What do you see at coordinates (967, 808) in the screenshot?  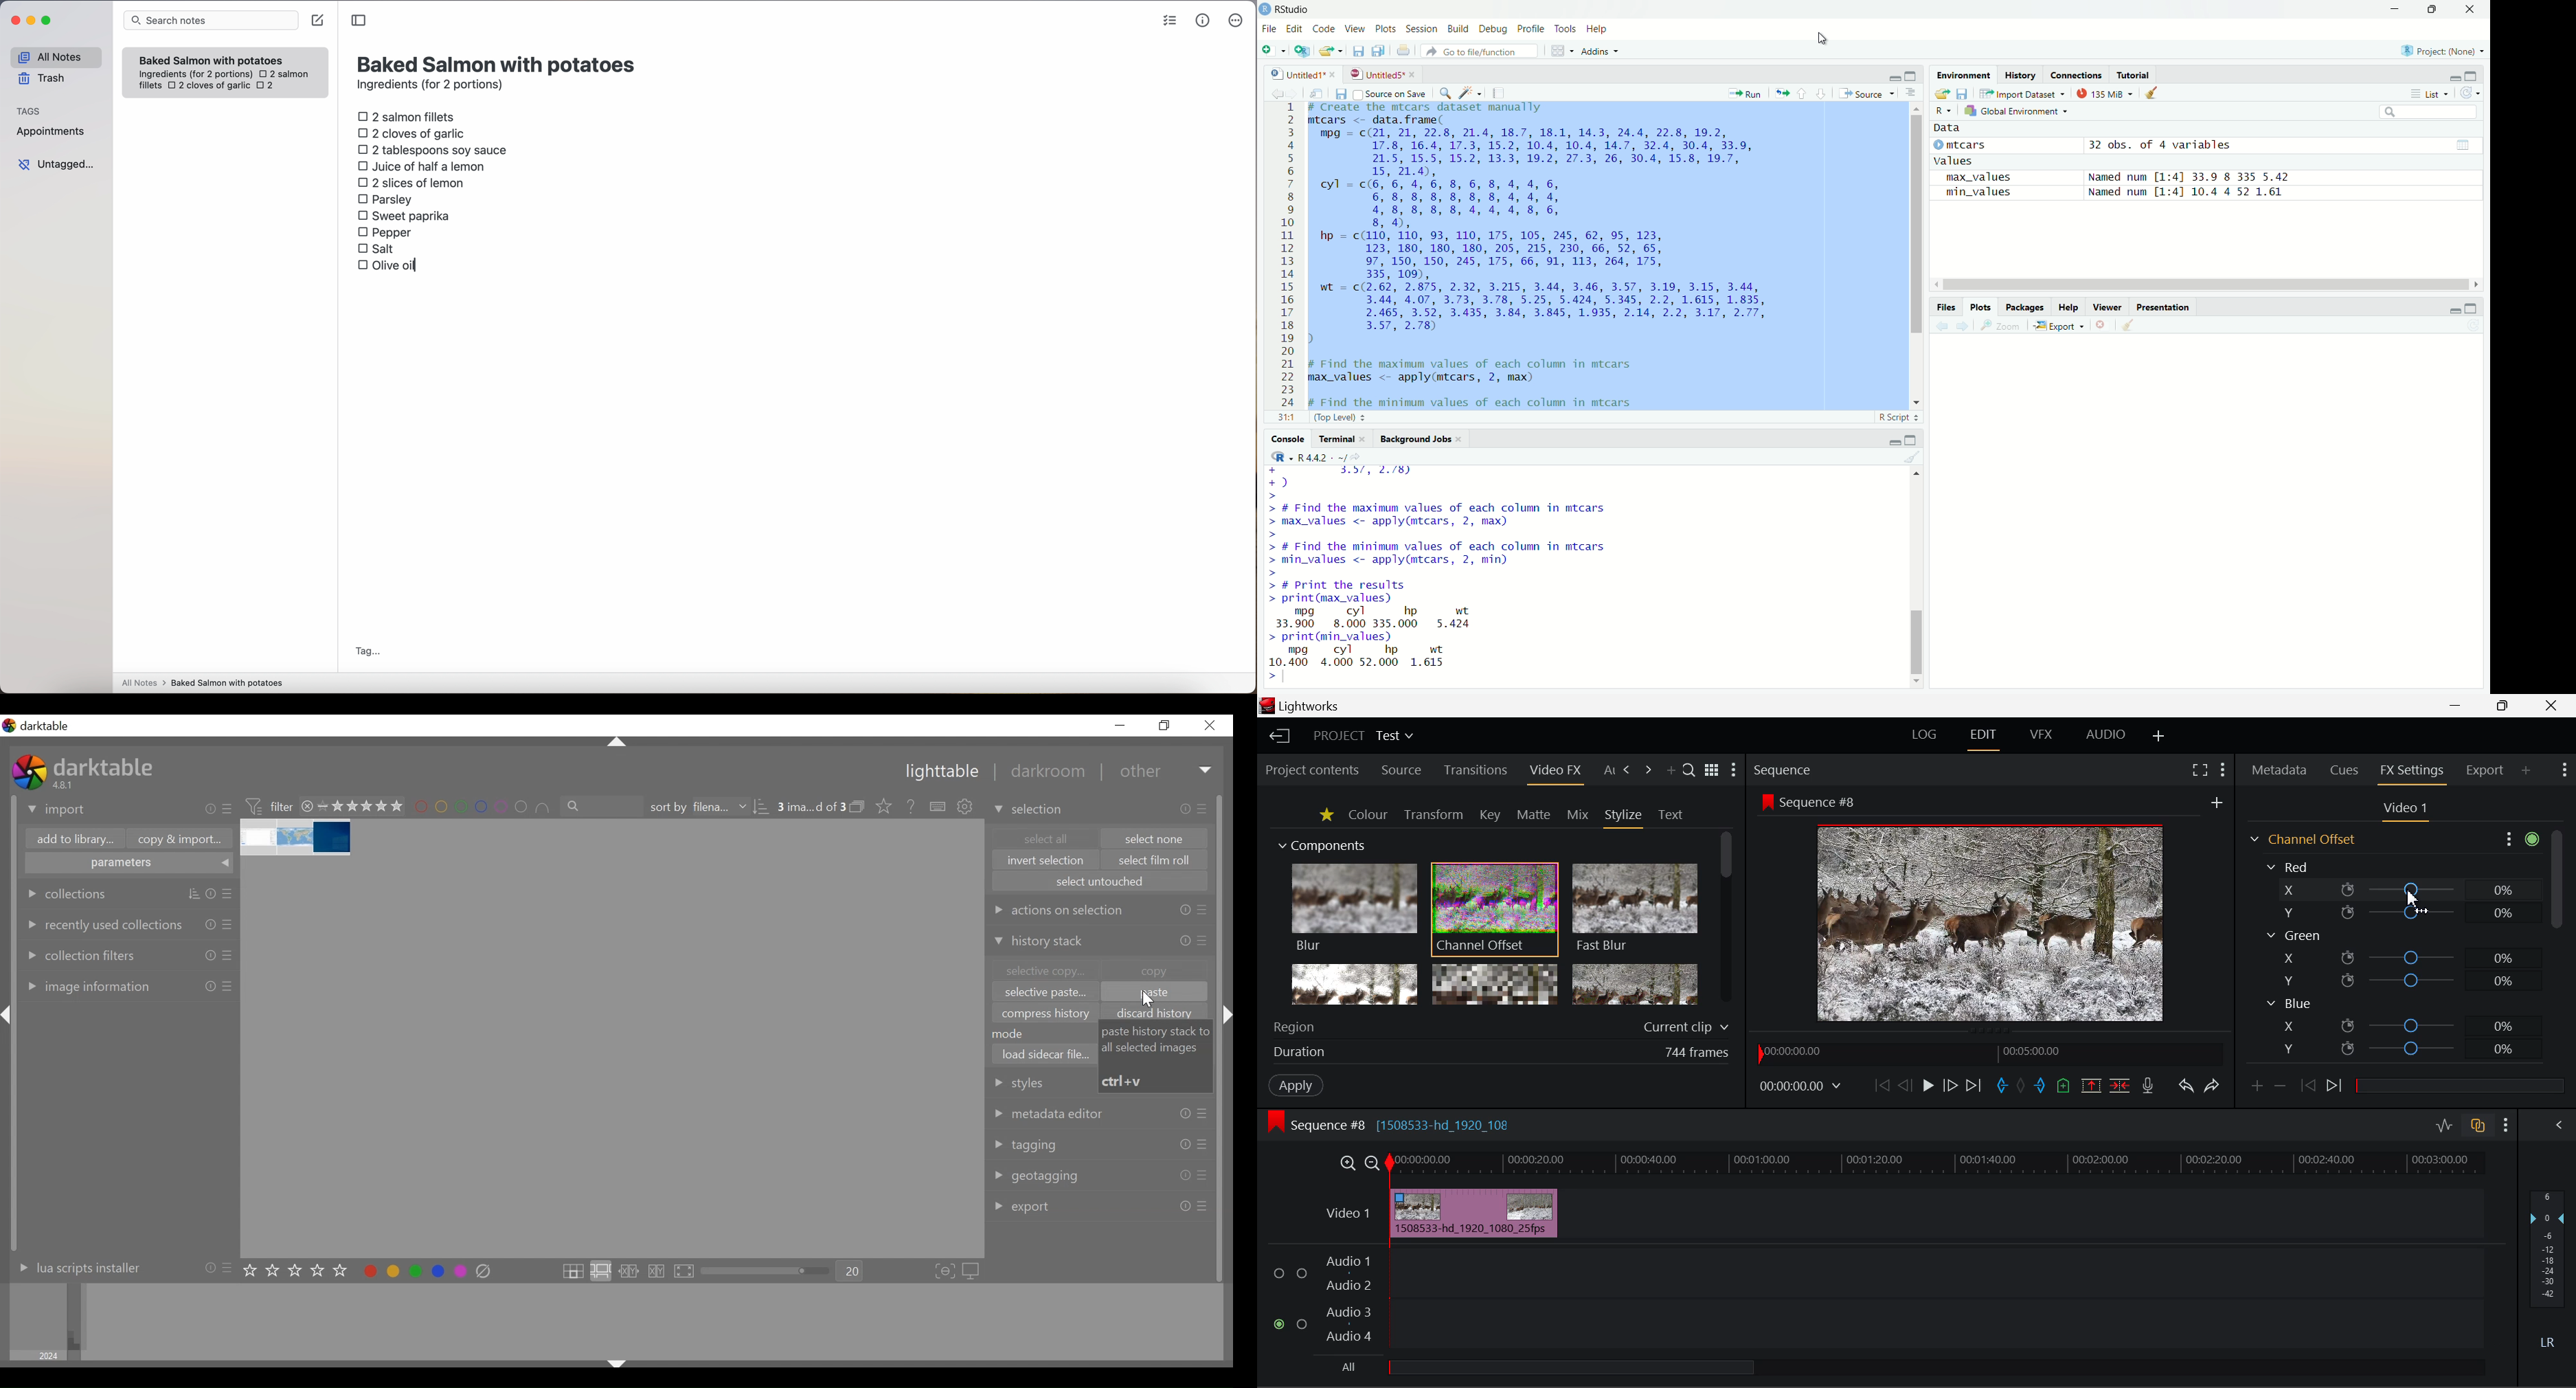 I see `show global preferences` at bounding box center [967, 808].